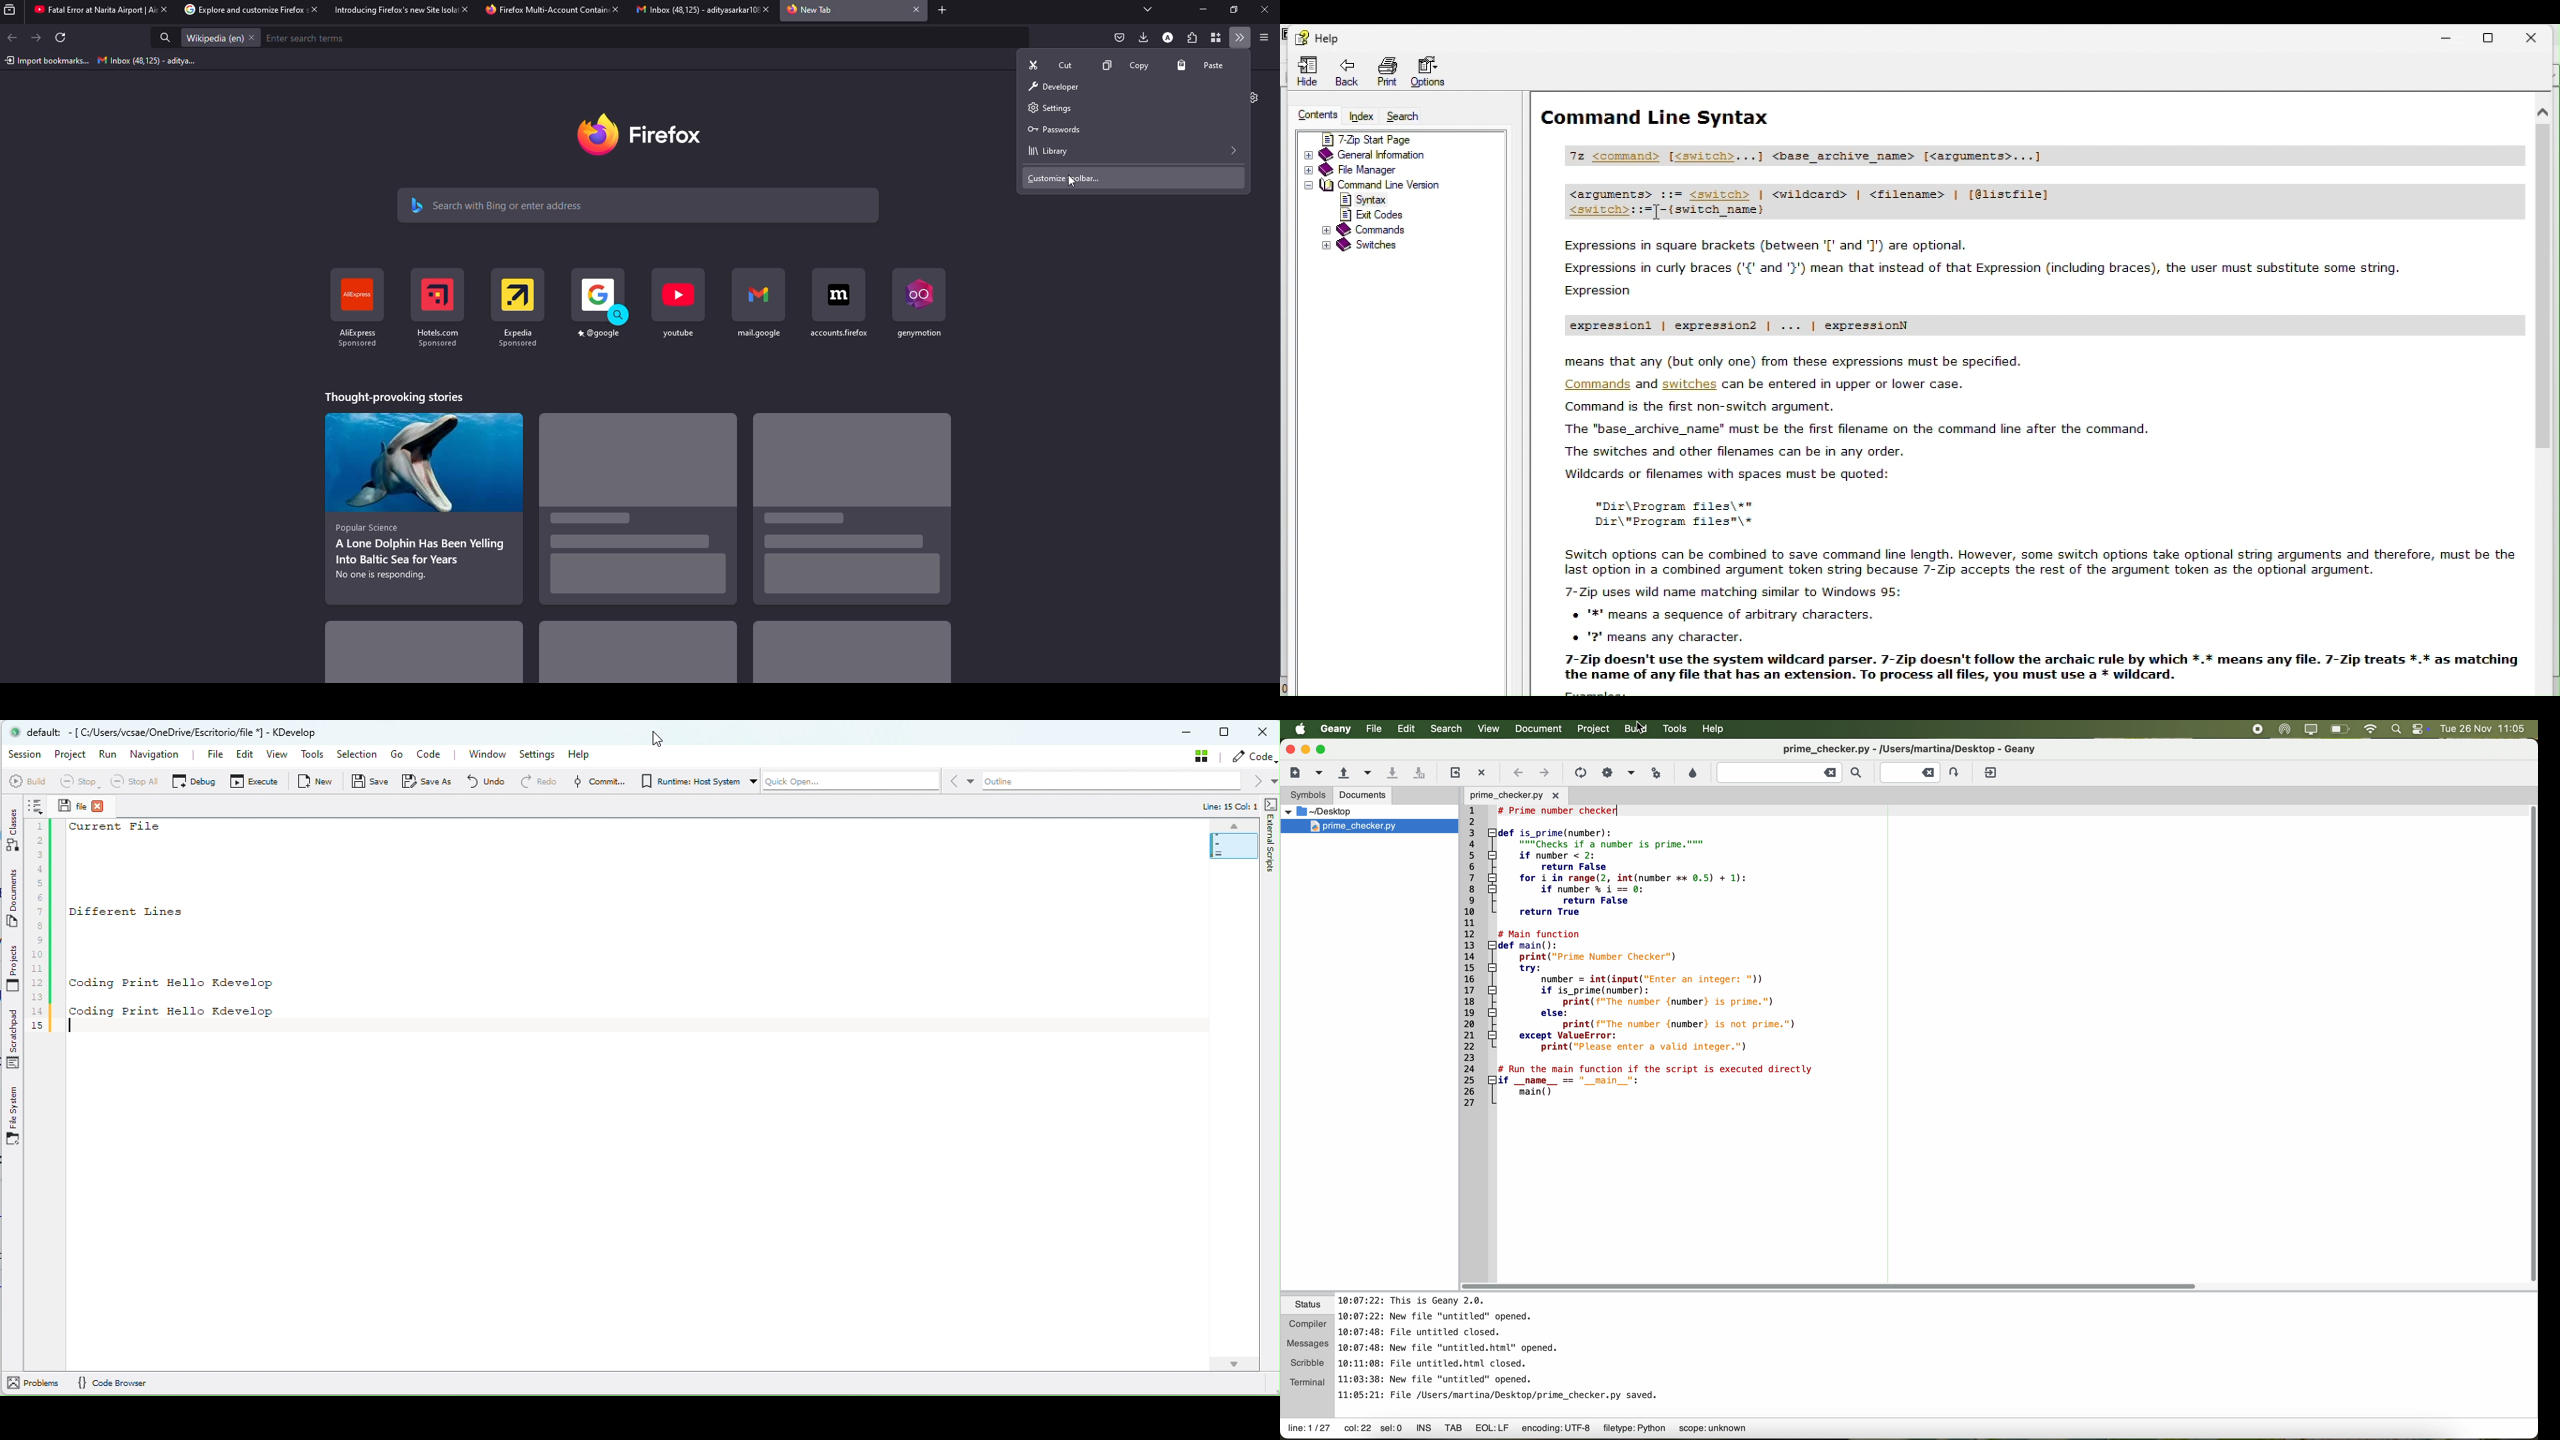 The height and width of the screenshot is (1456, 2576). I want to click on and, so click(1650, 384).